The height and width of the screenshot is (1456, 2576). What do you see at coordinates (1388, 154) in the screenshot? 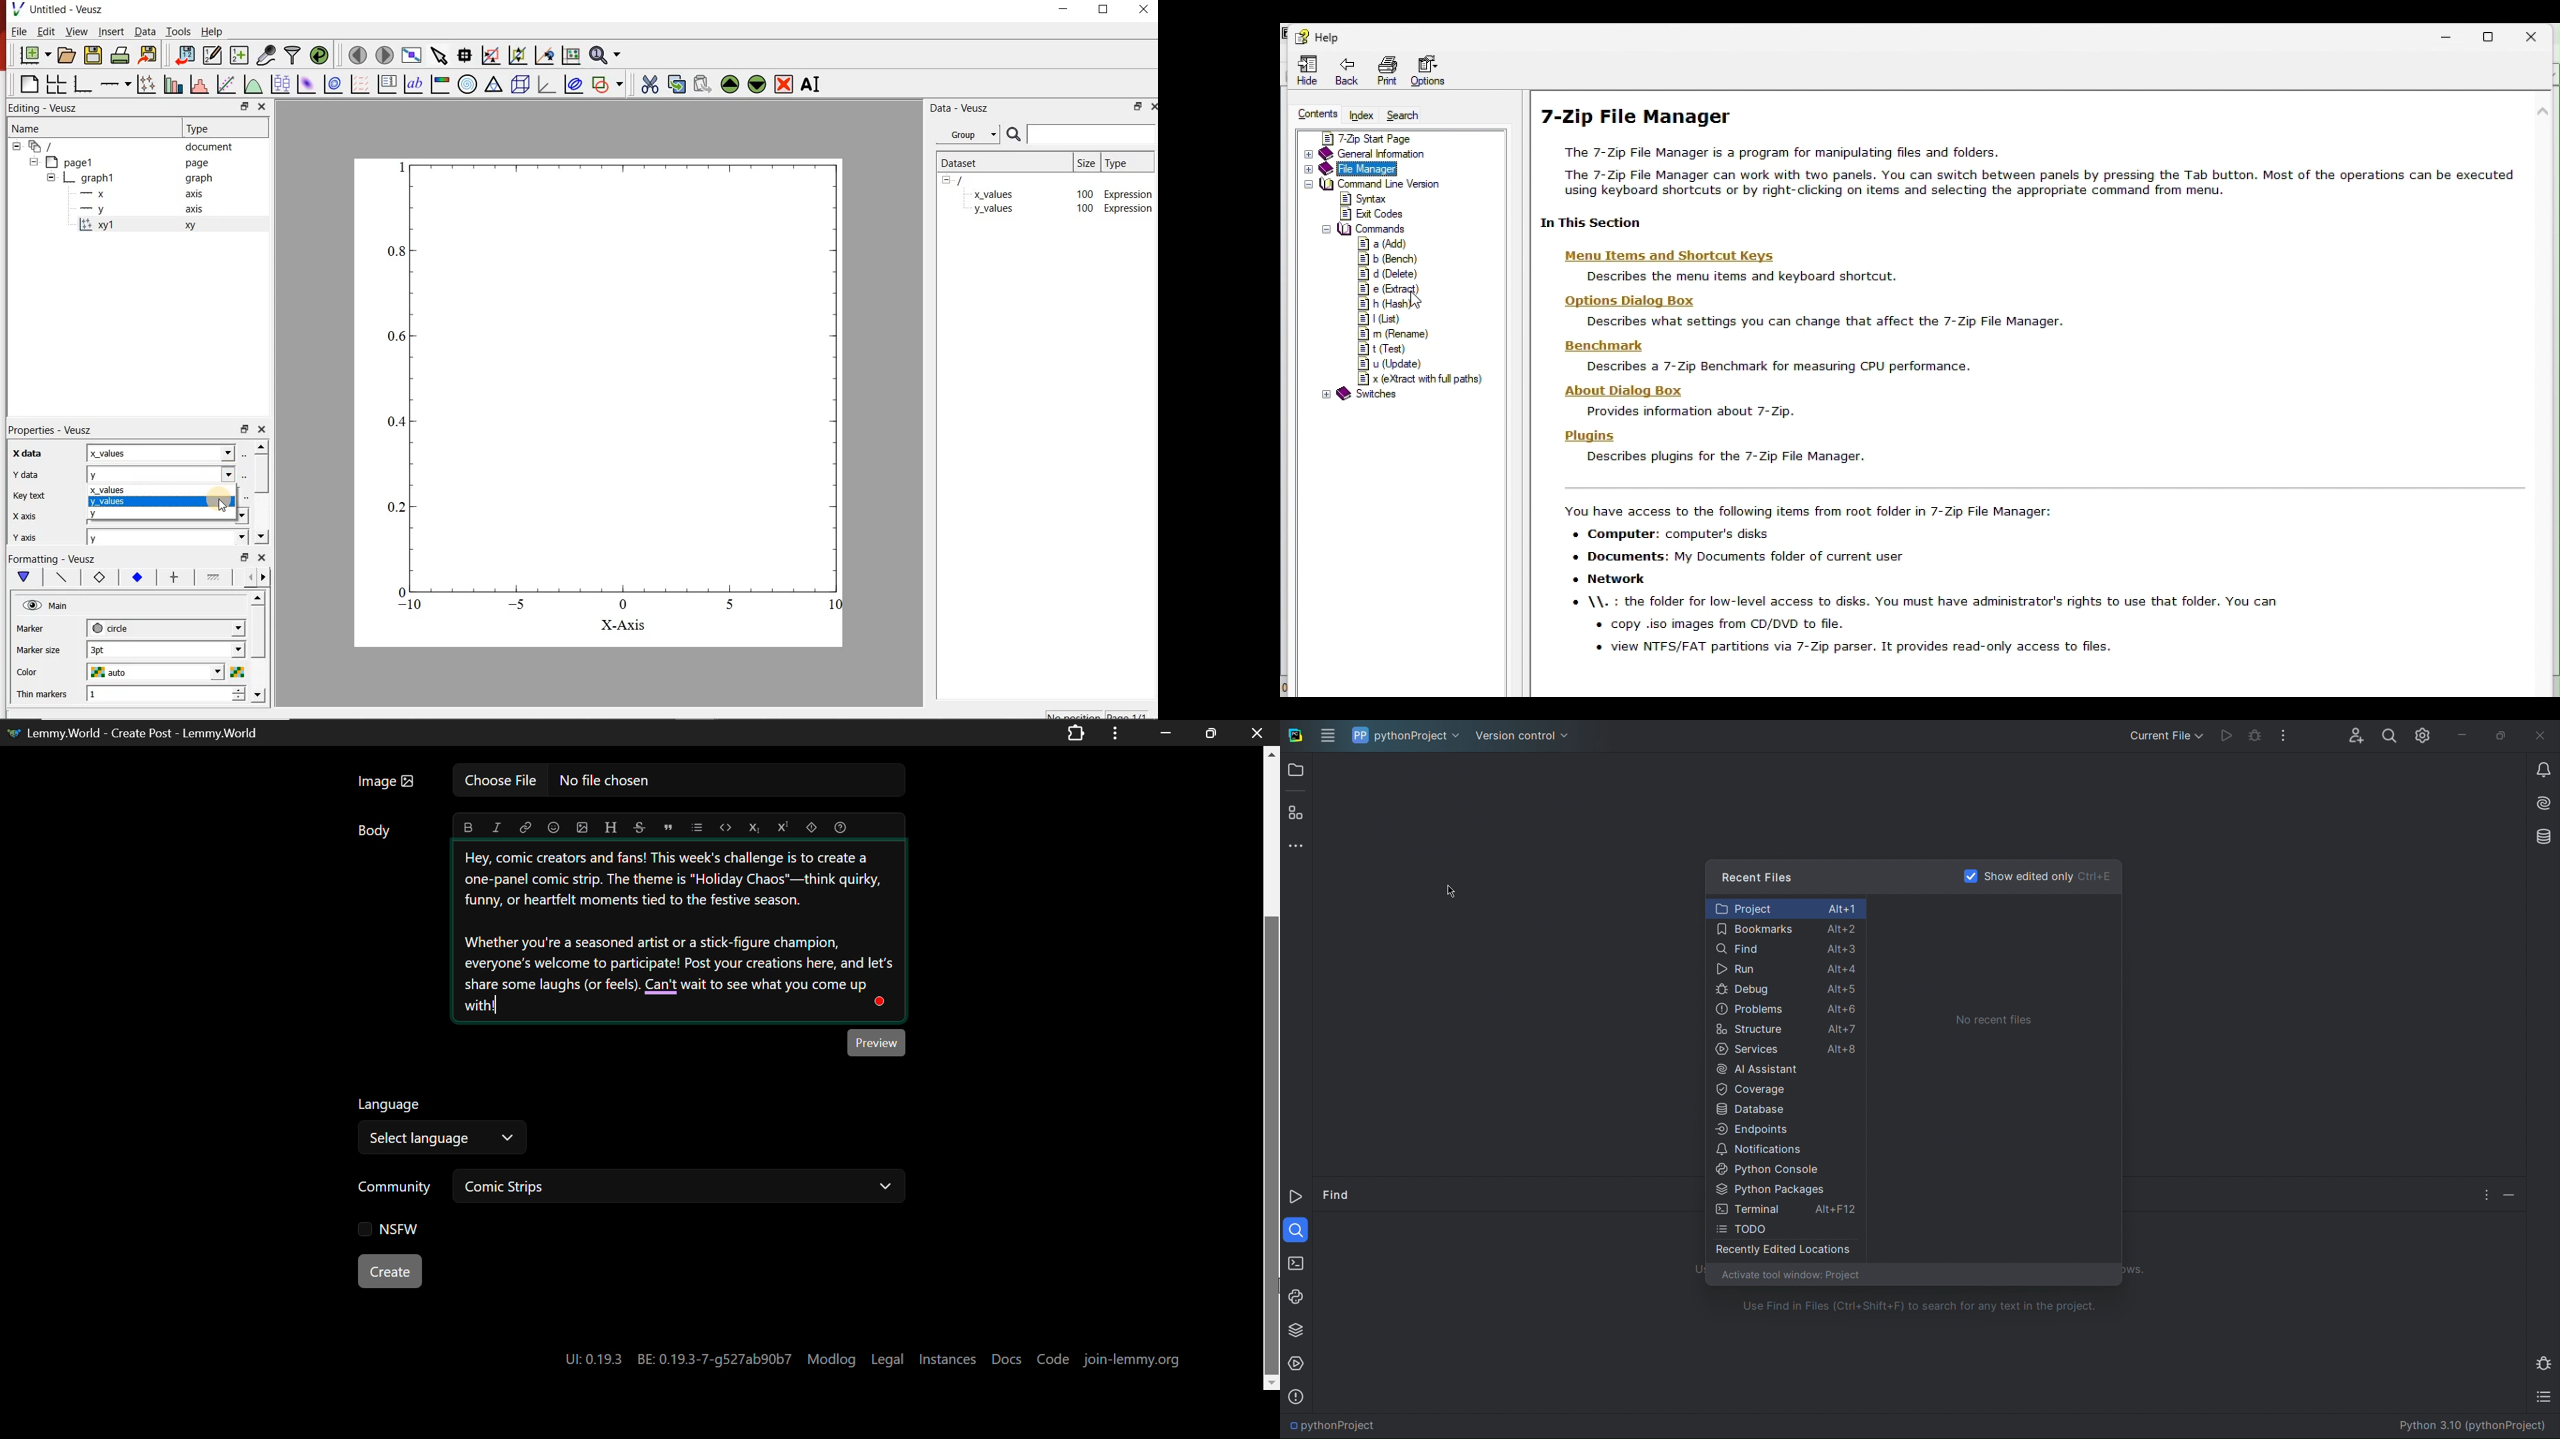
I see `General information` at bounding box center [1388, 154].